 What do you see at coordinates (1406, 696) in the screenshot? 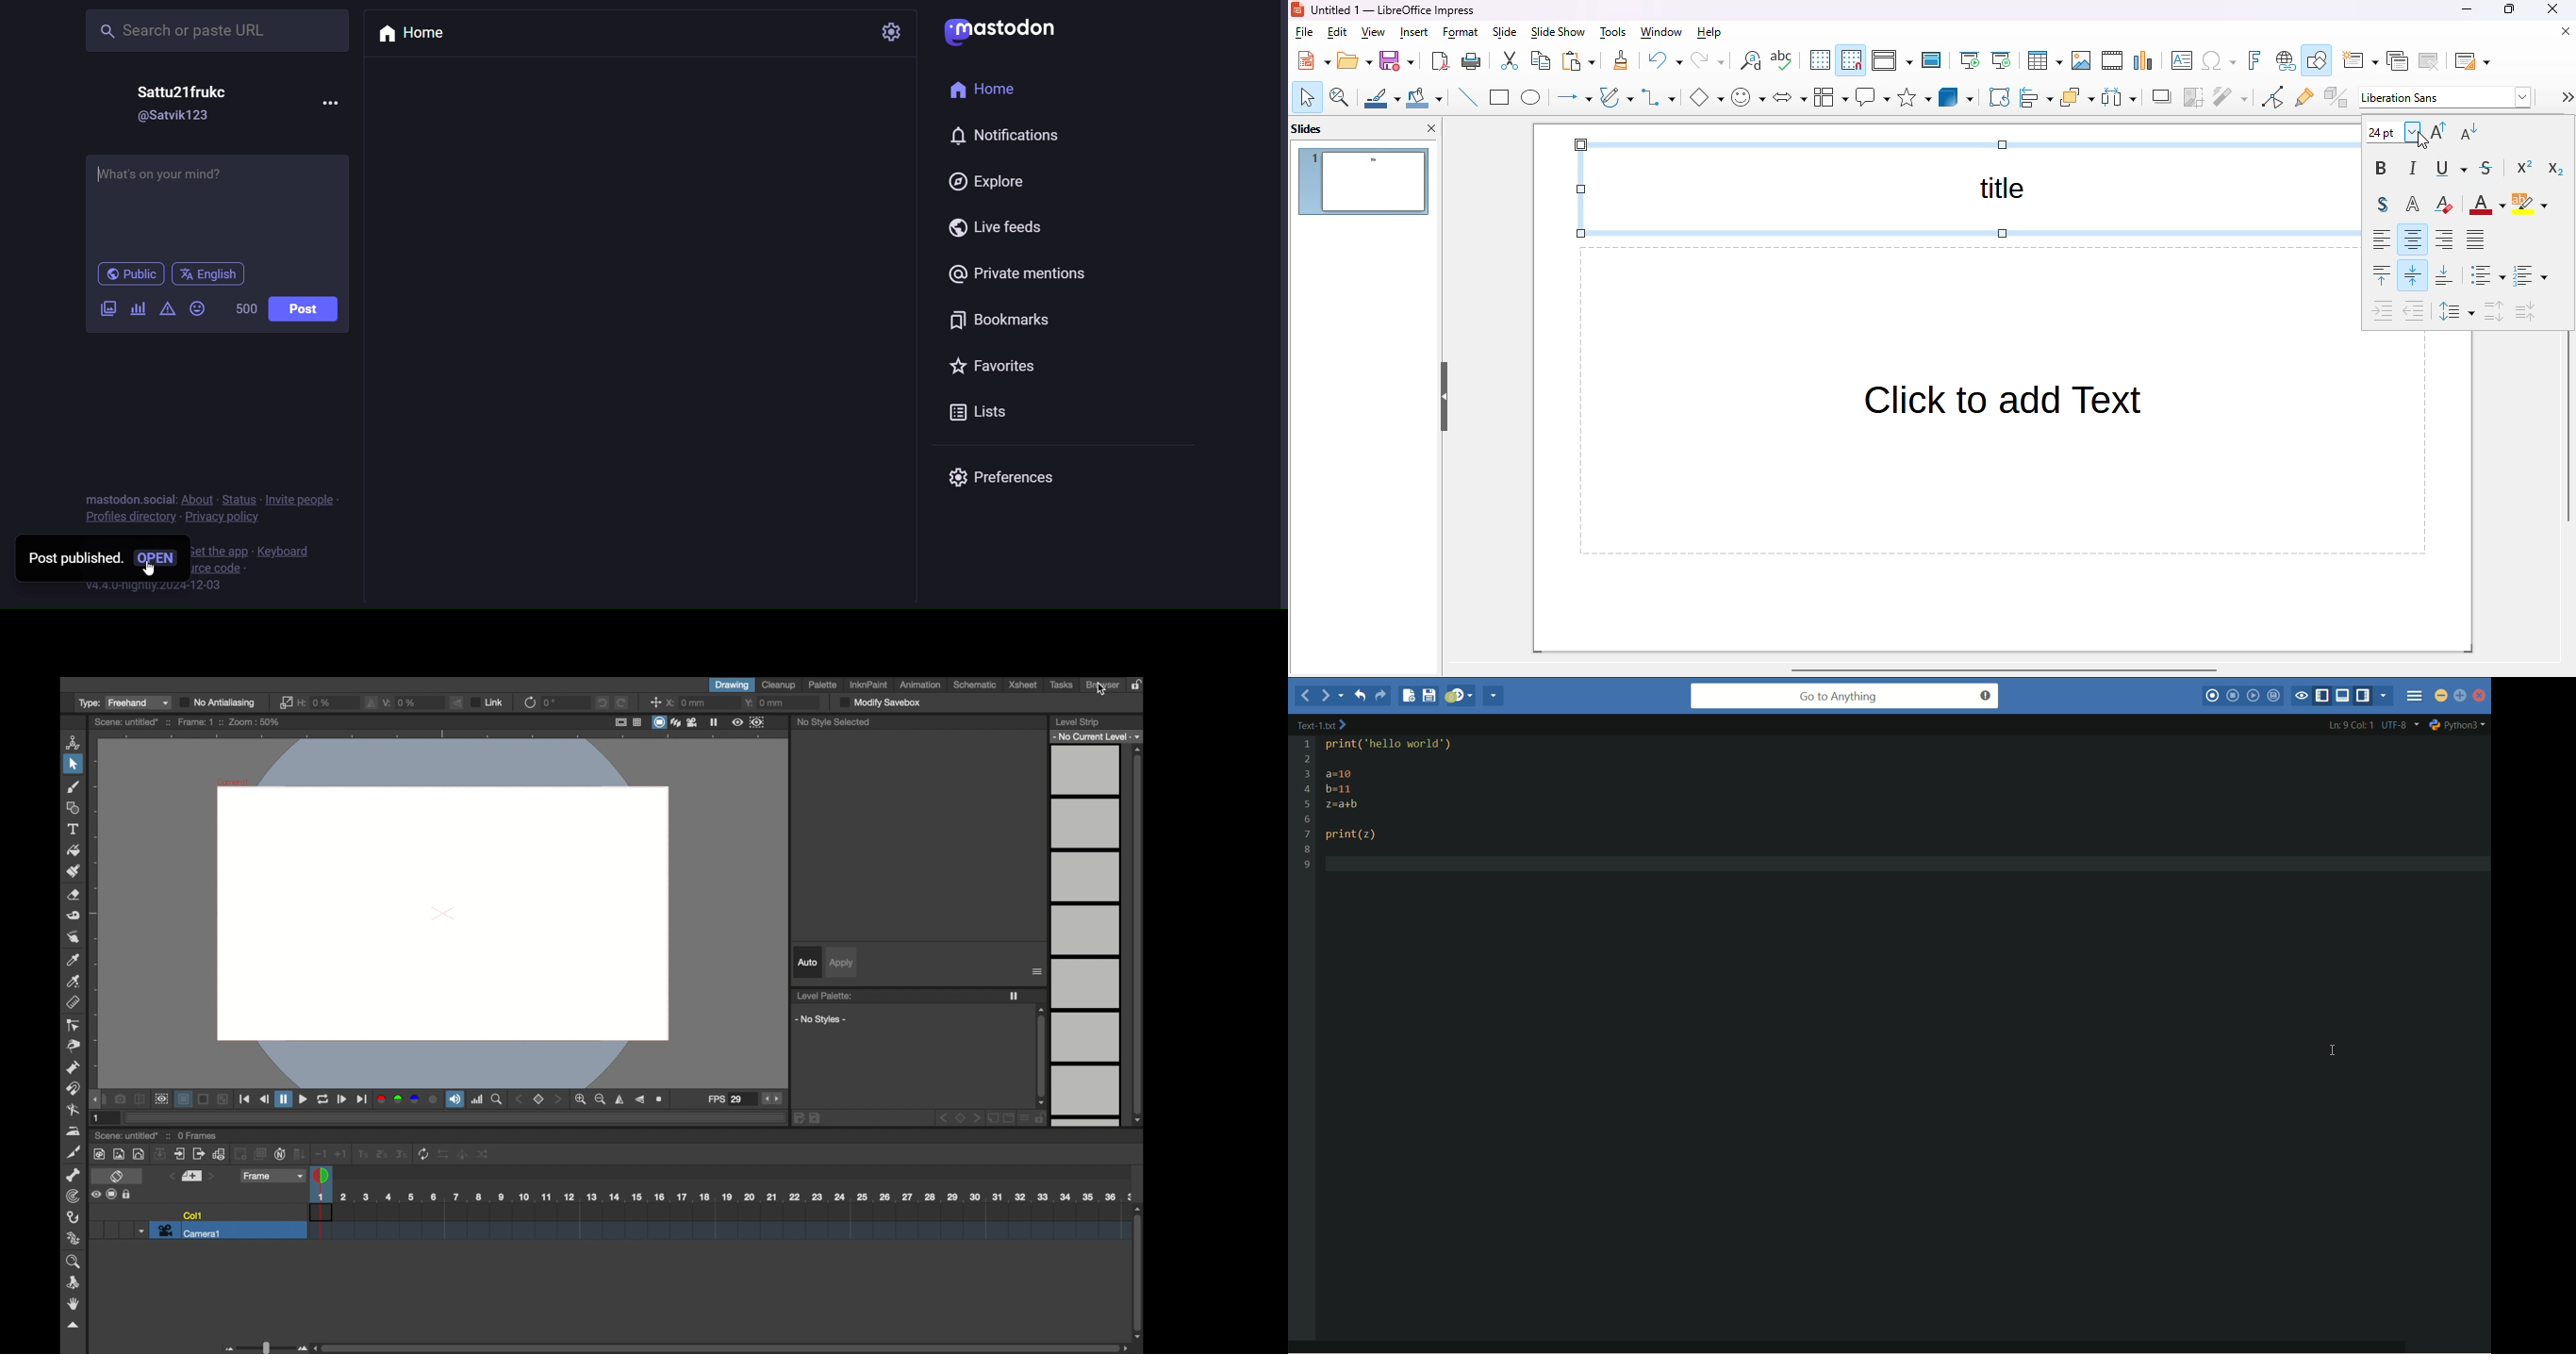
I see `new file` at bounding box center [1406, 696].